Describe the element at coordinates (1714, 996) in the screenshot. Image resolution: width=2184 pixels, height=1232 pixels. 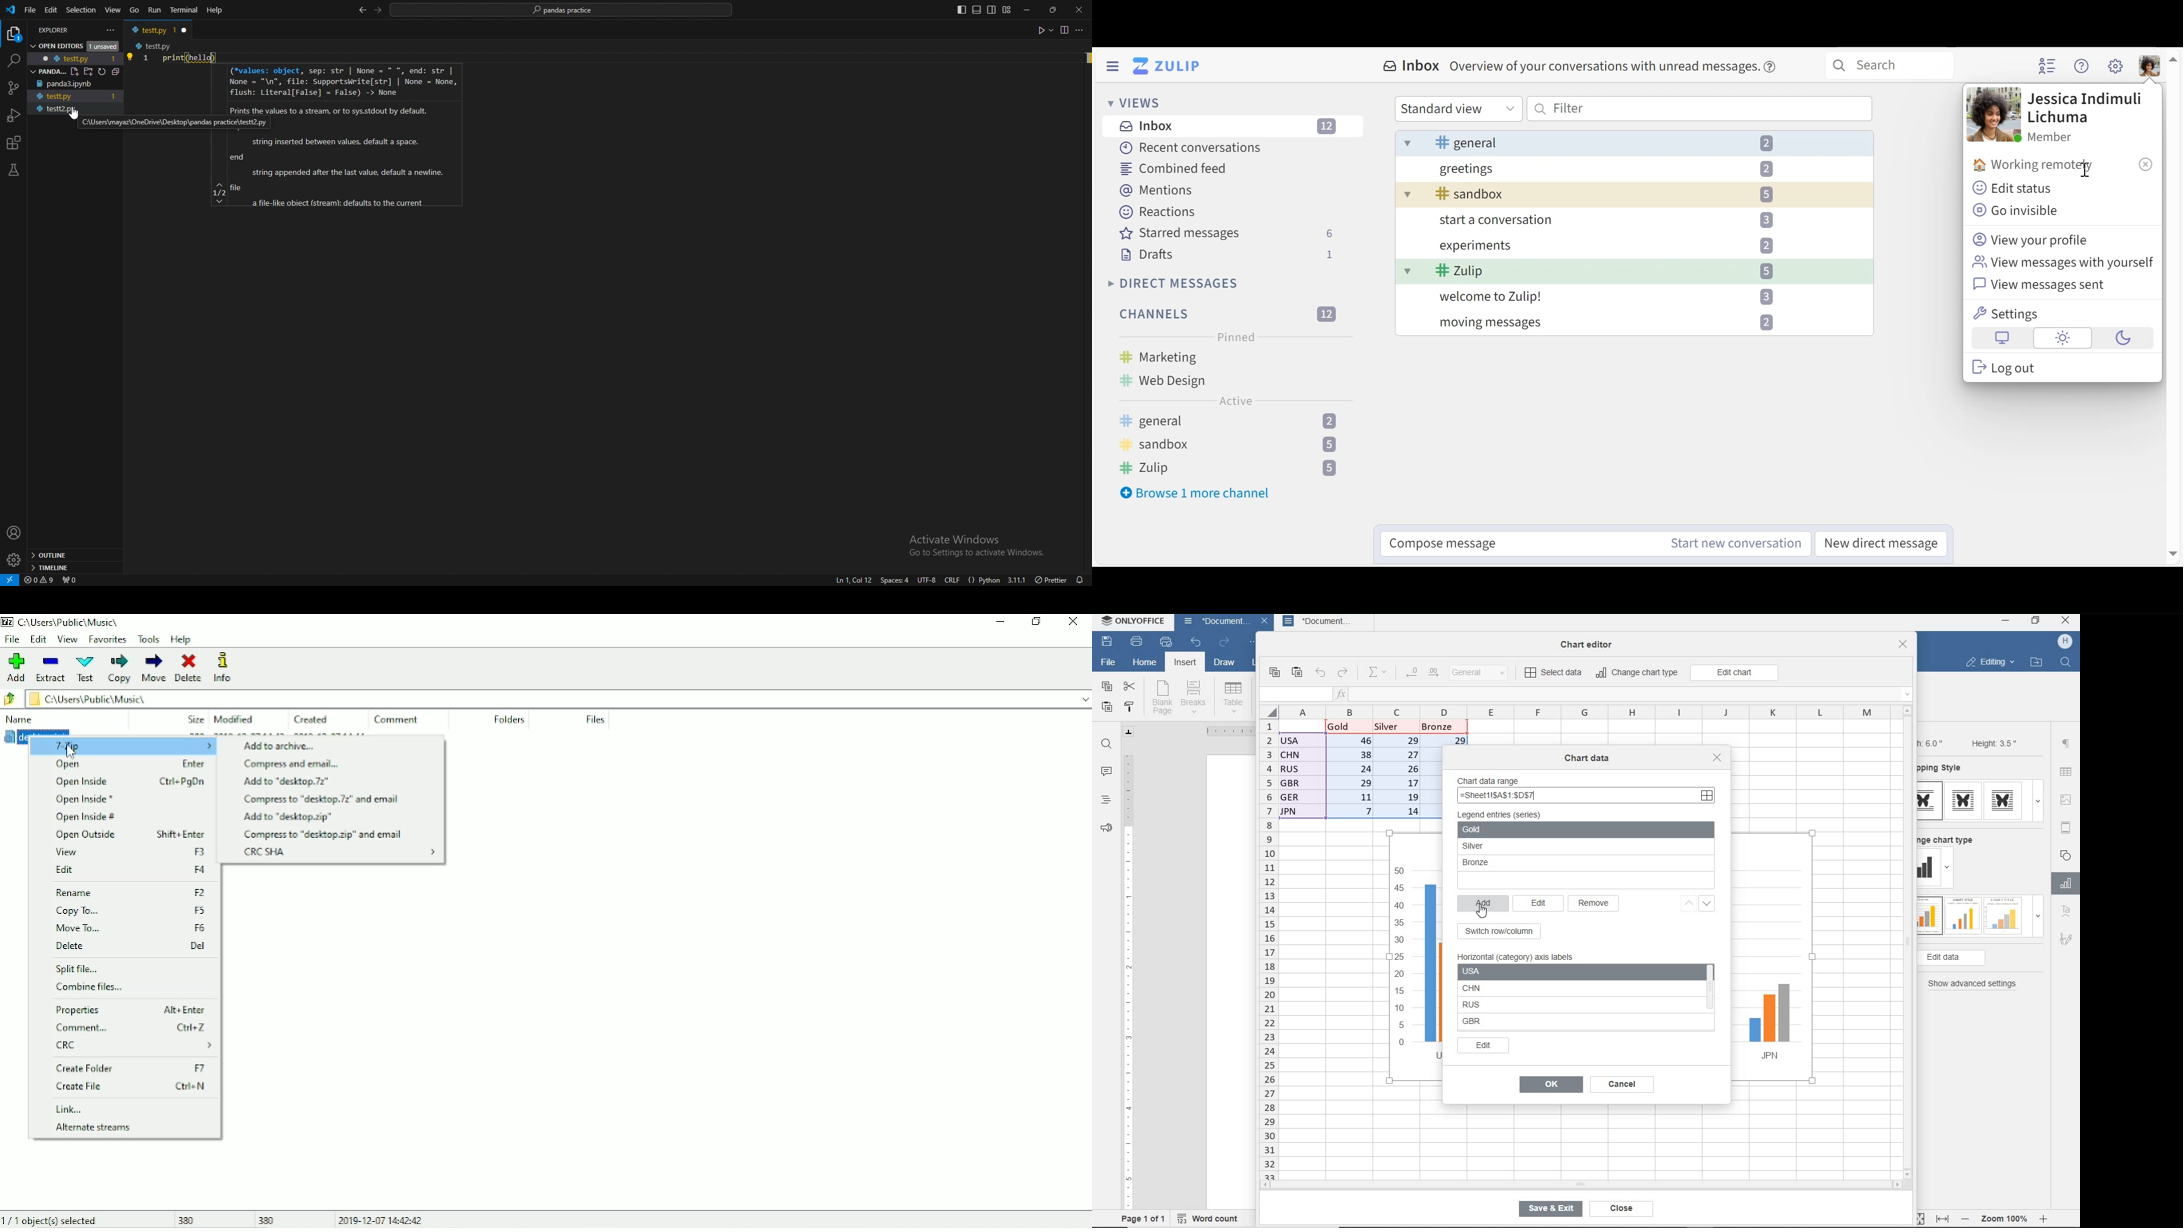
I see `scroll bar` at that location.